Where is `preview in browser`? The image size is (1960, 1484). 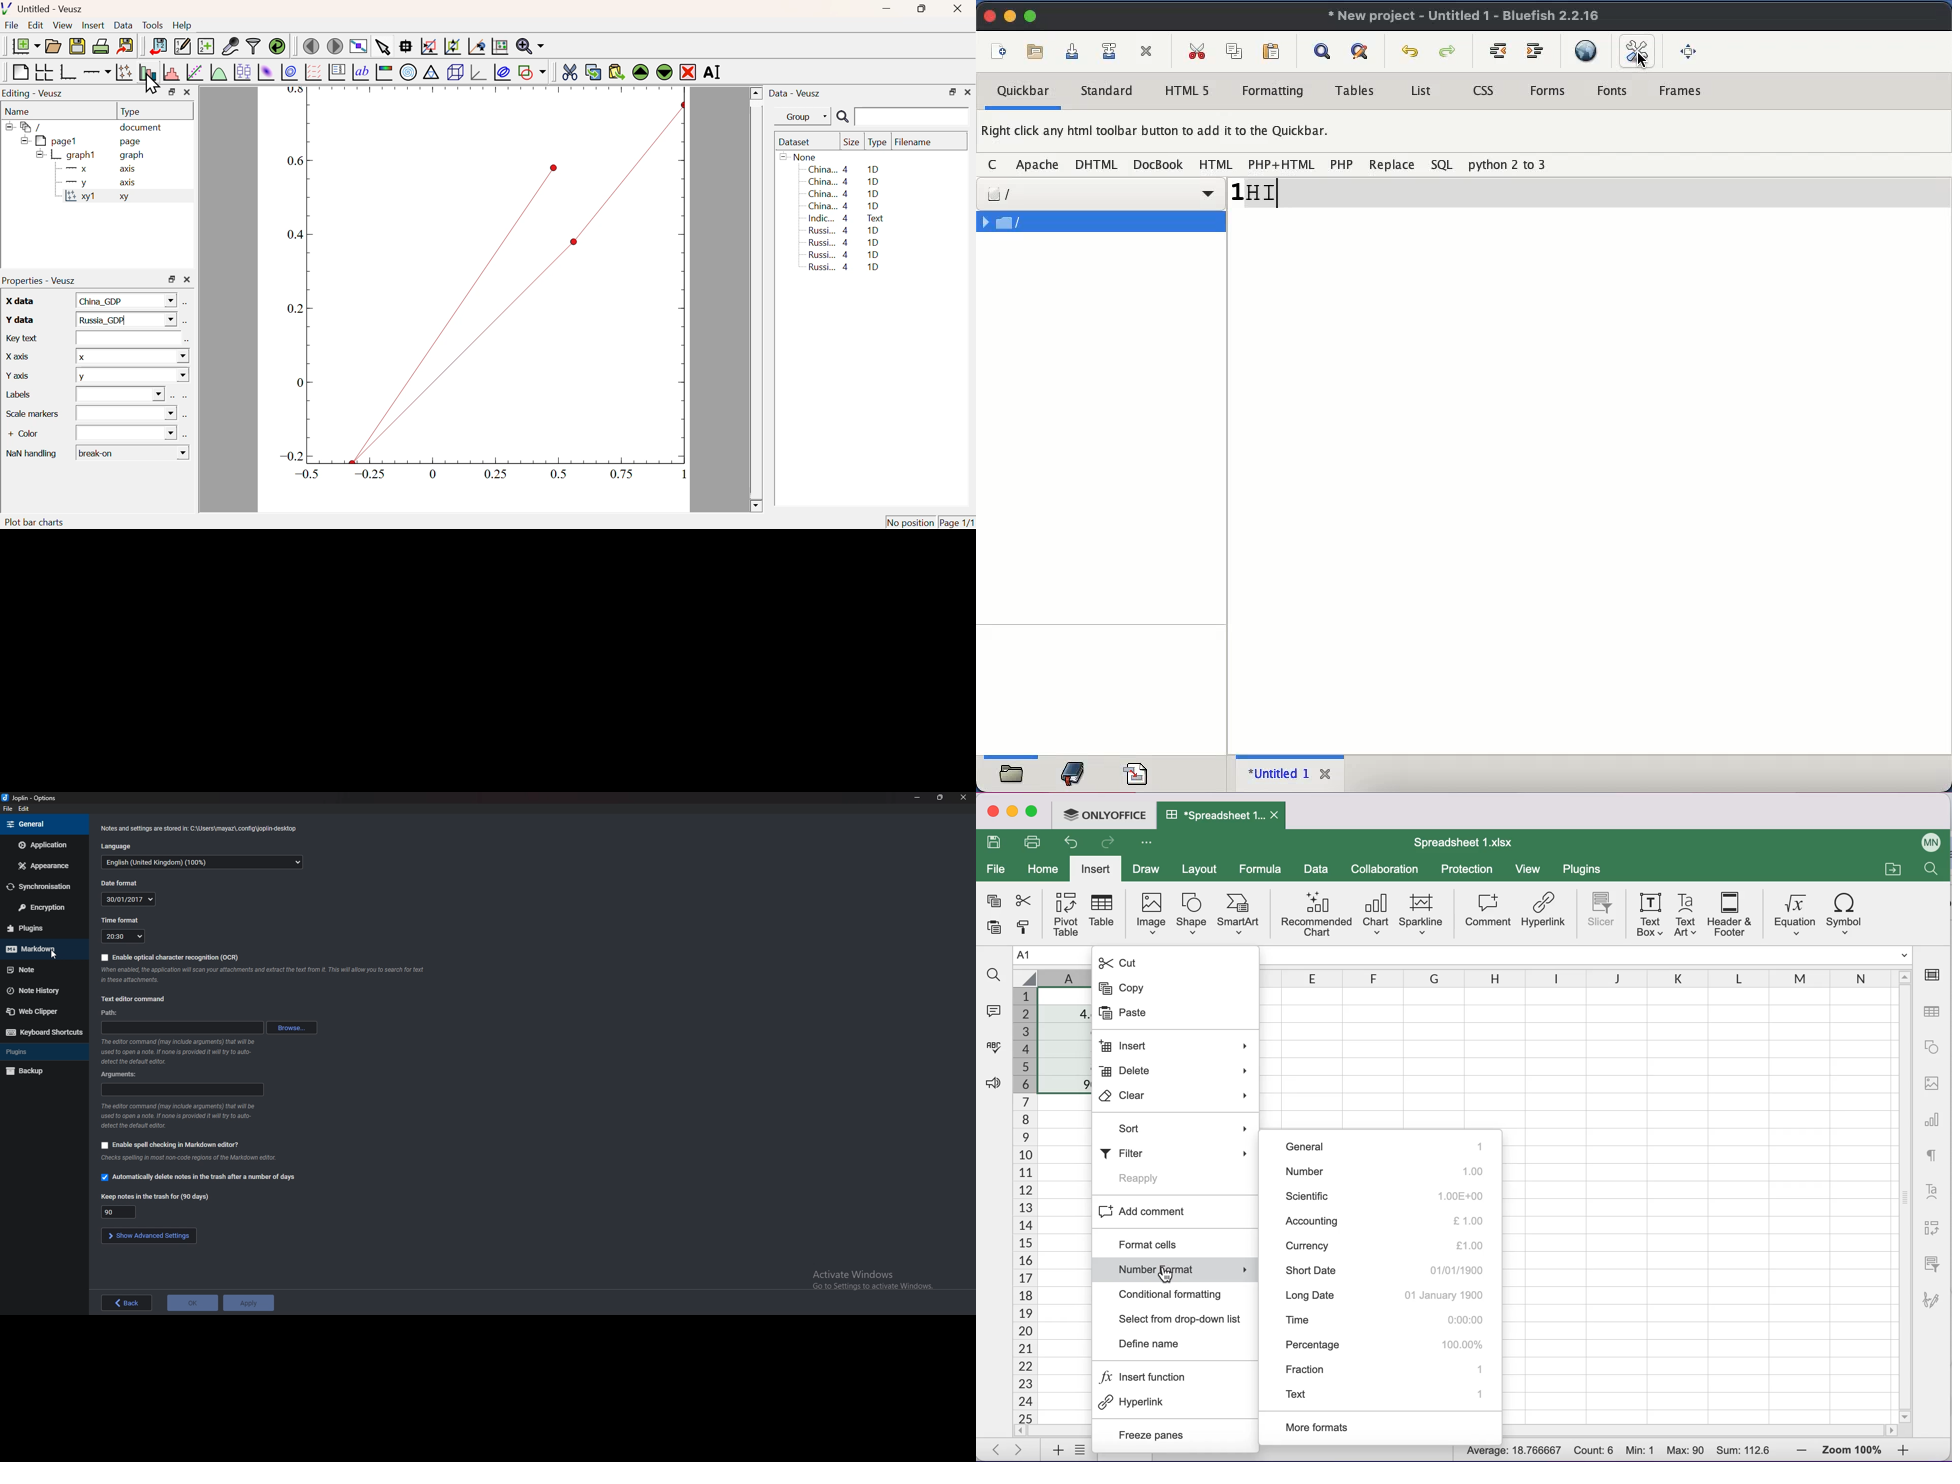
preview in browser is located at coordinates (1587, 49).